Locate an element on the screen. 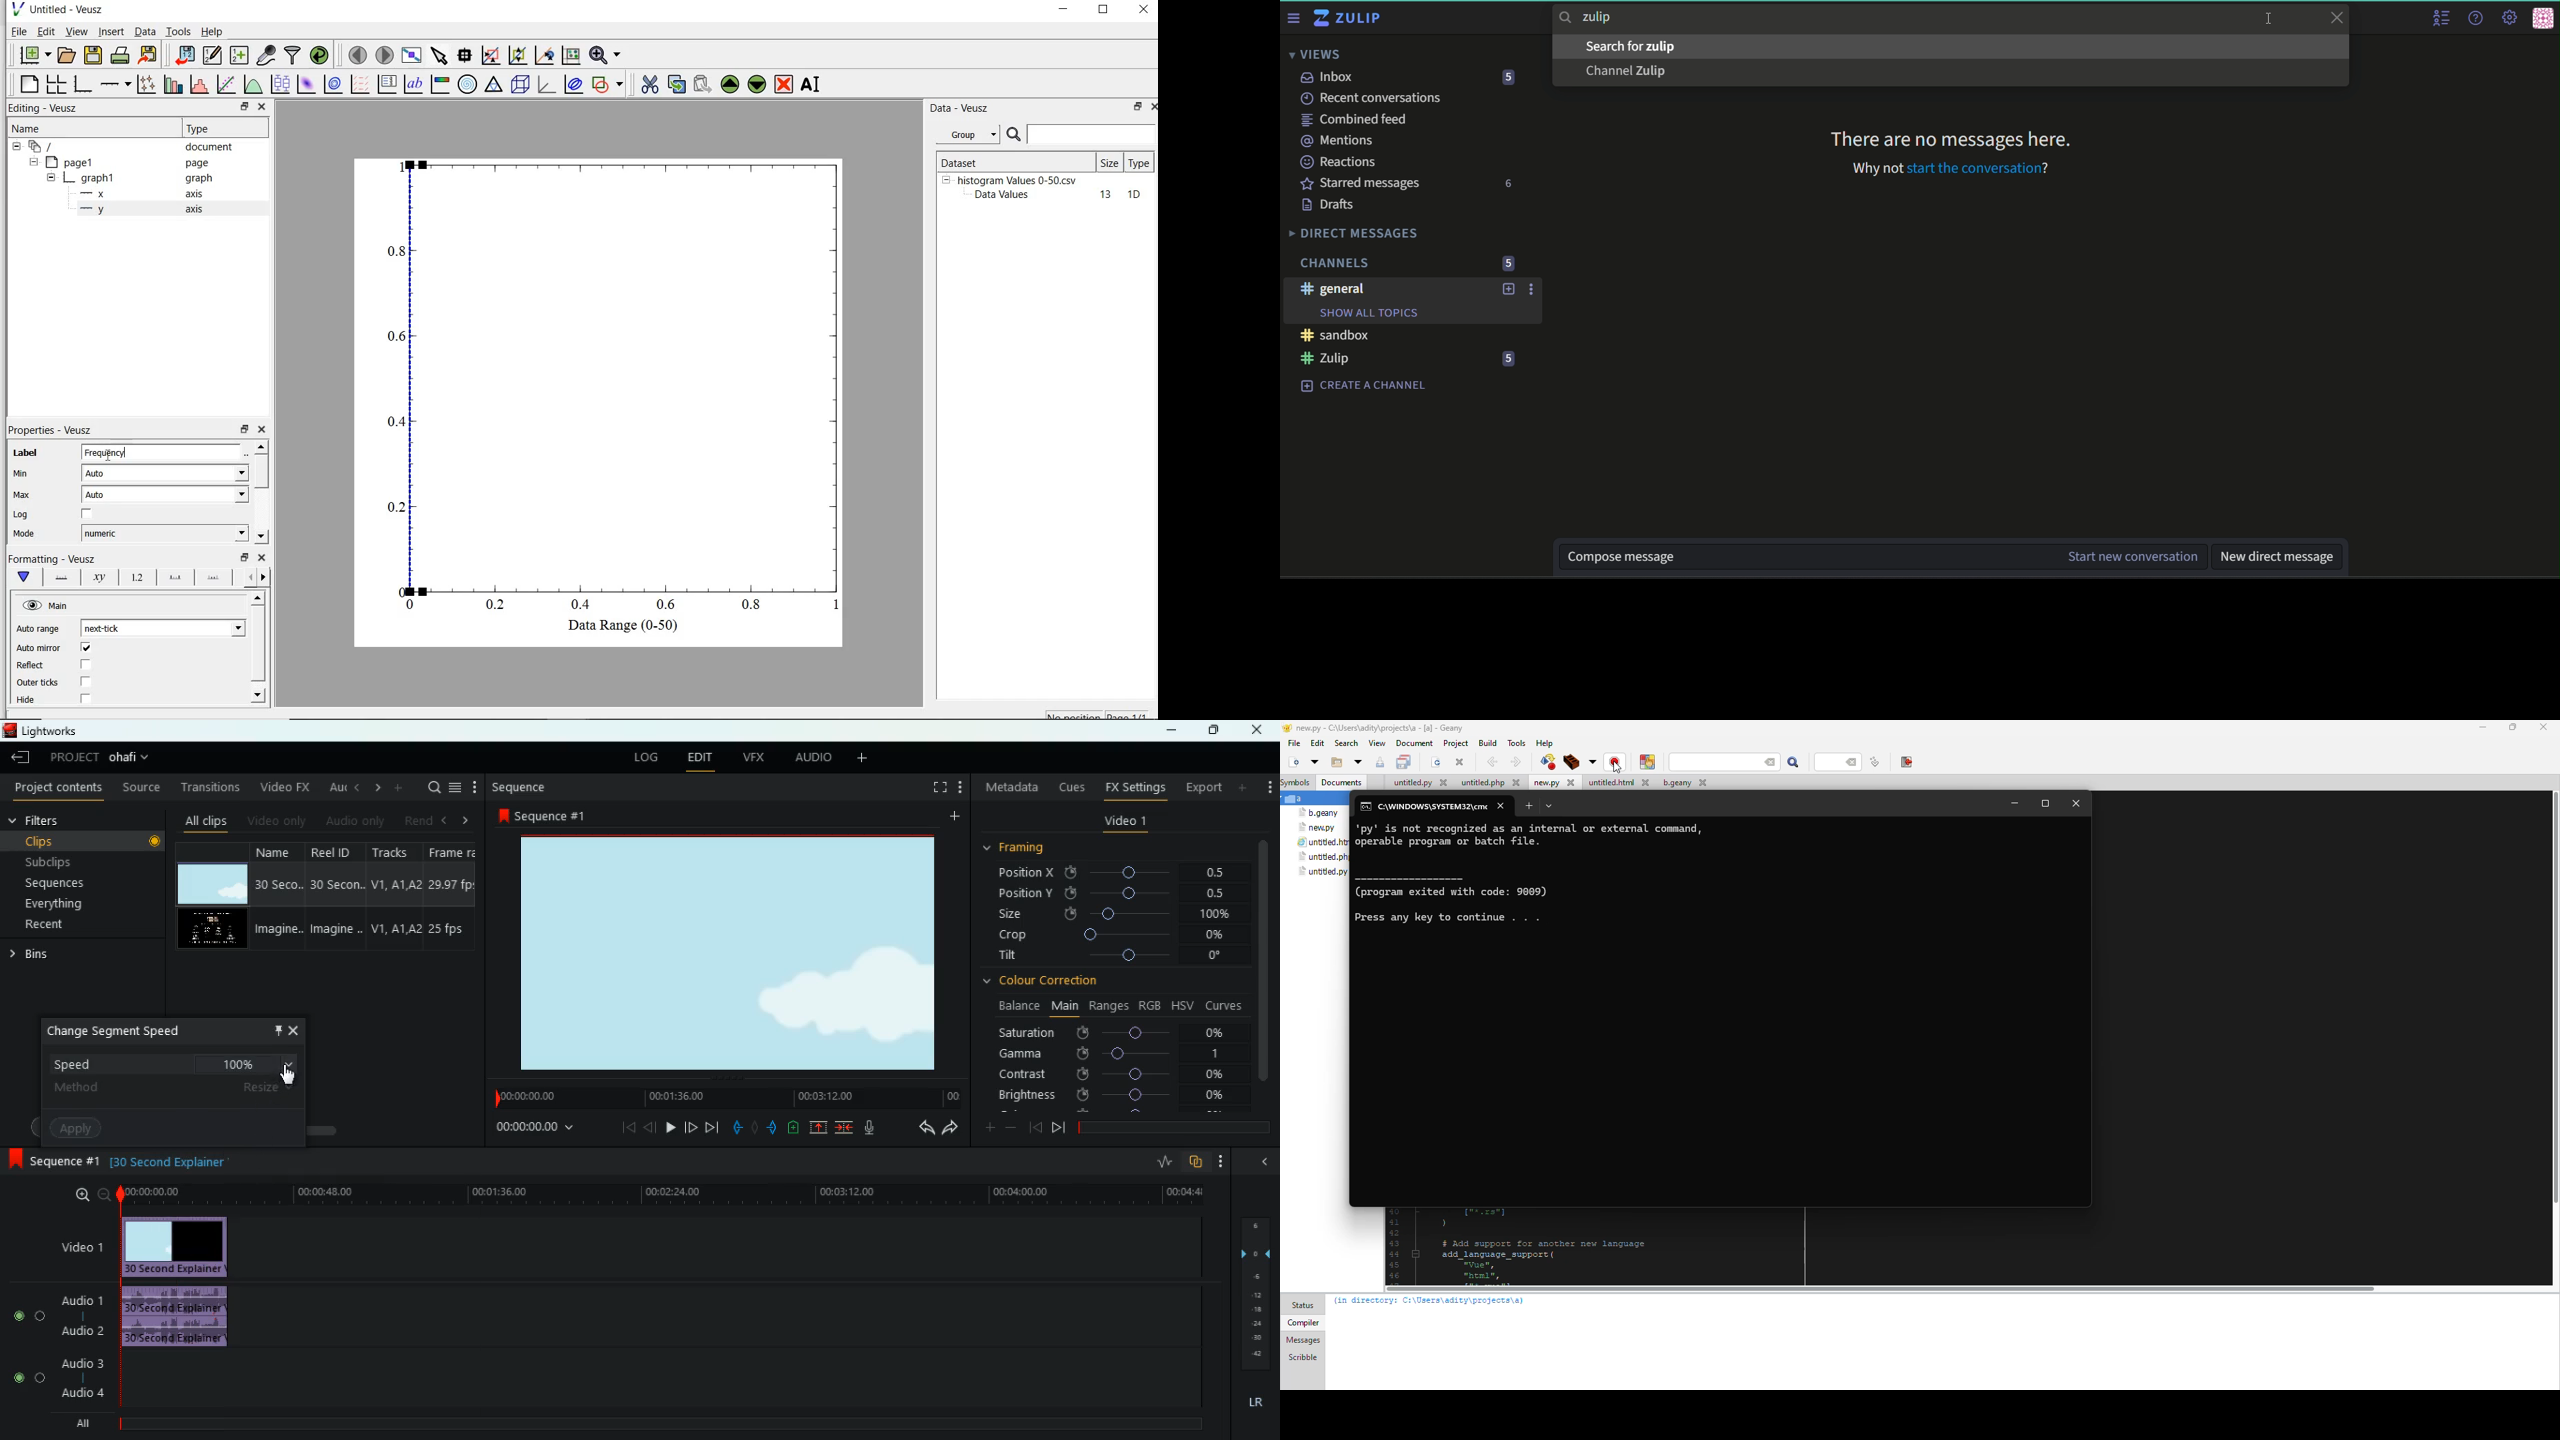 The width and height of the screenshot is (2576, 1456). join is located at coordinates (846, 1127).